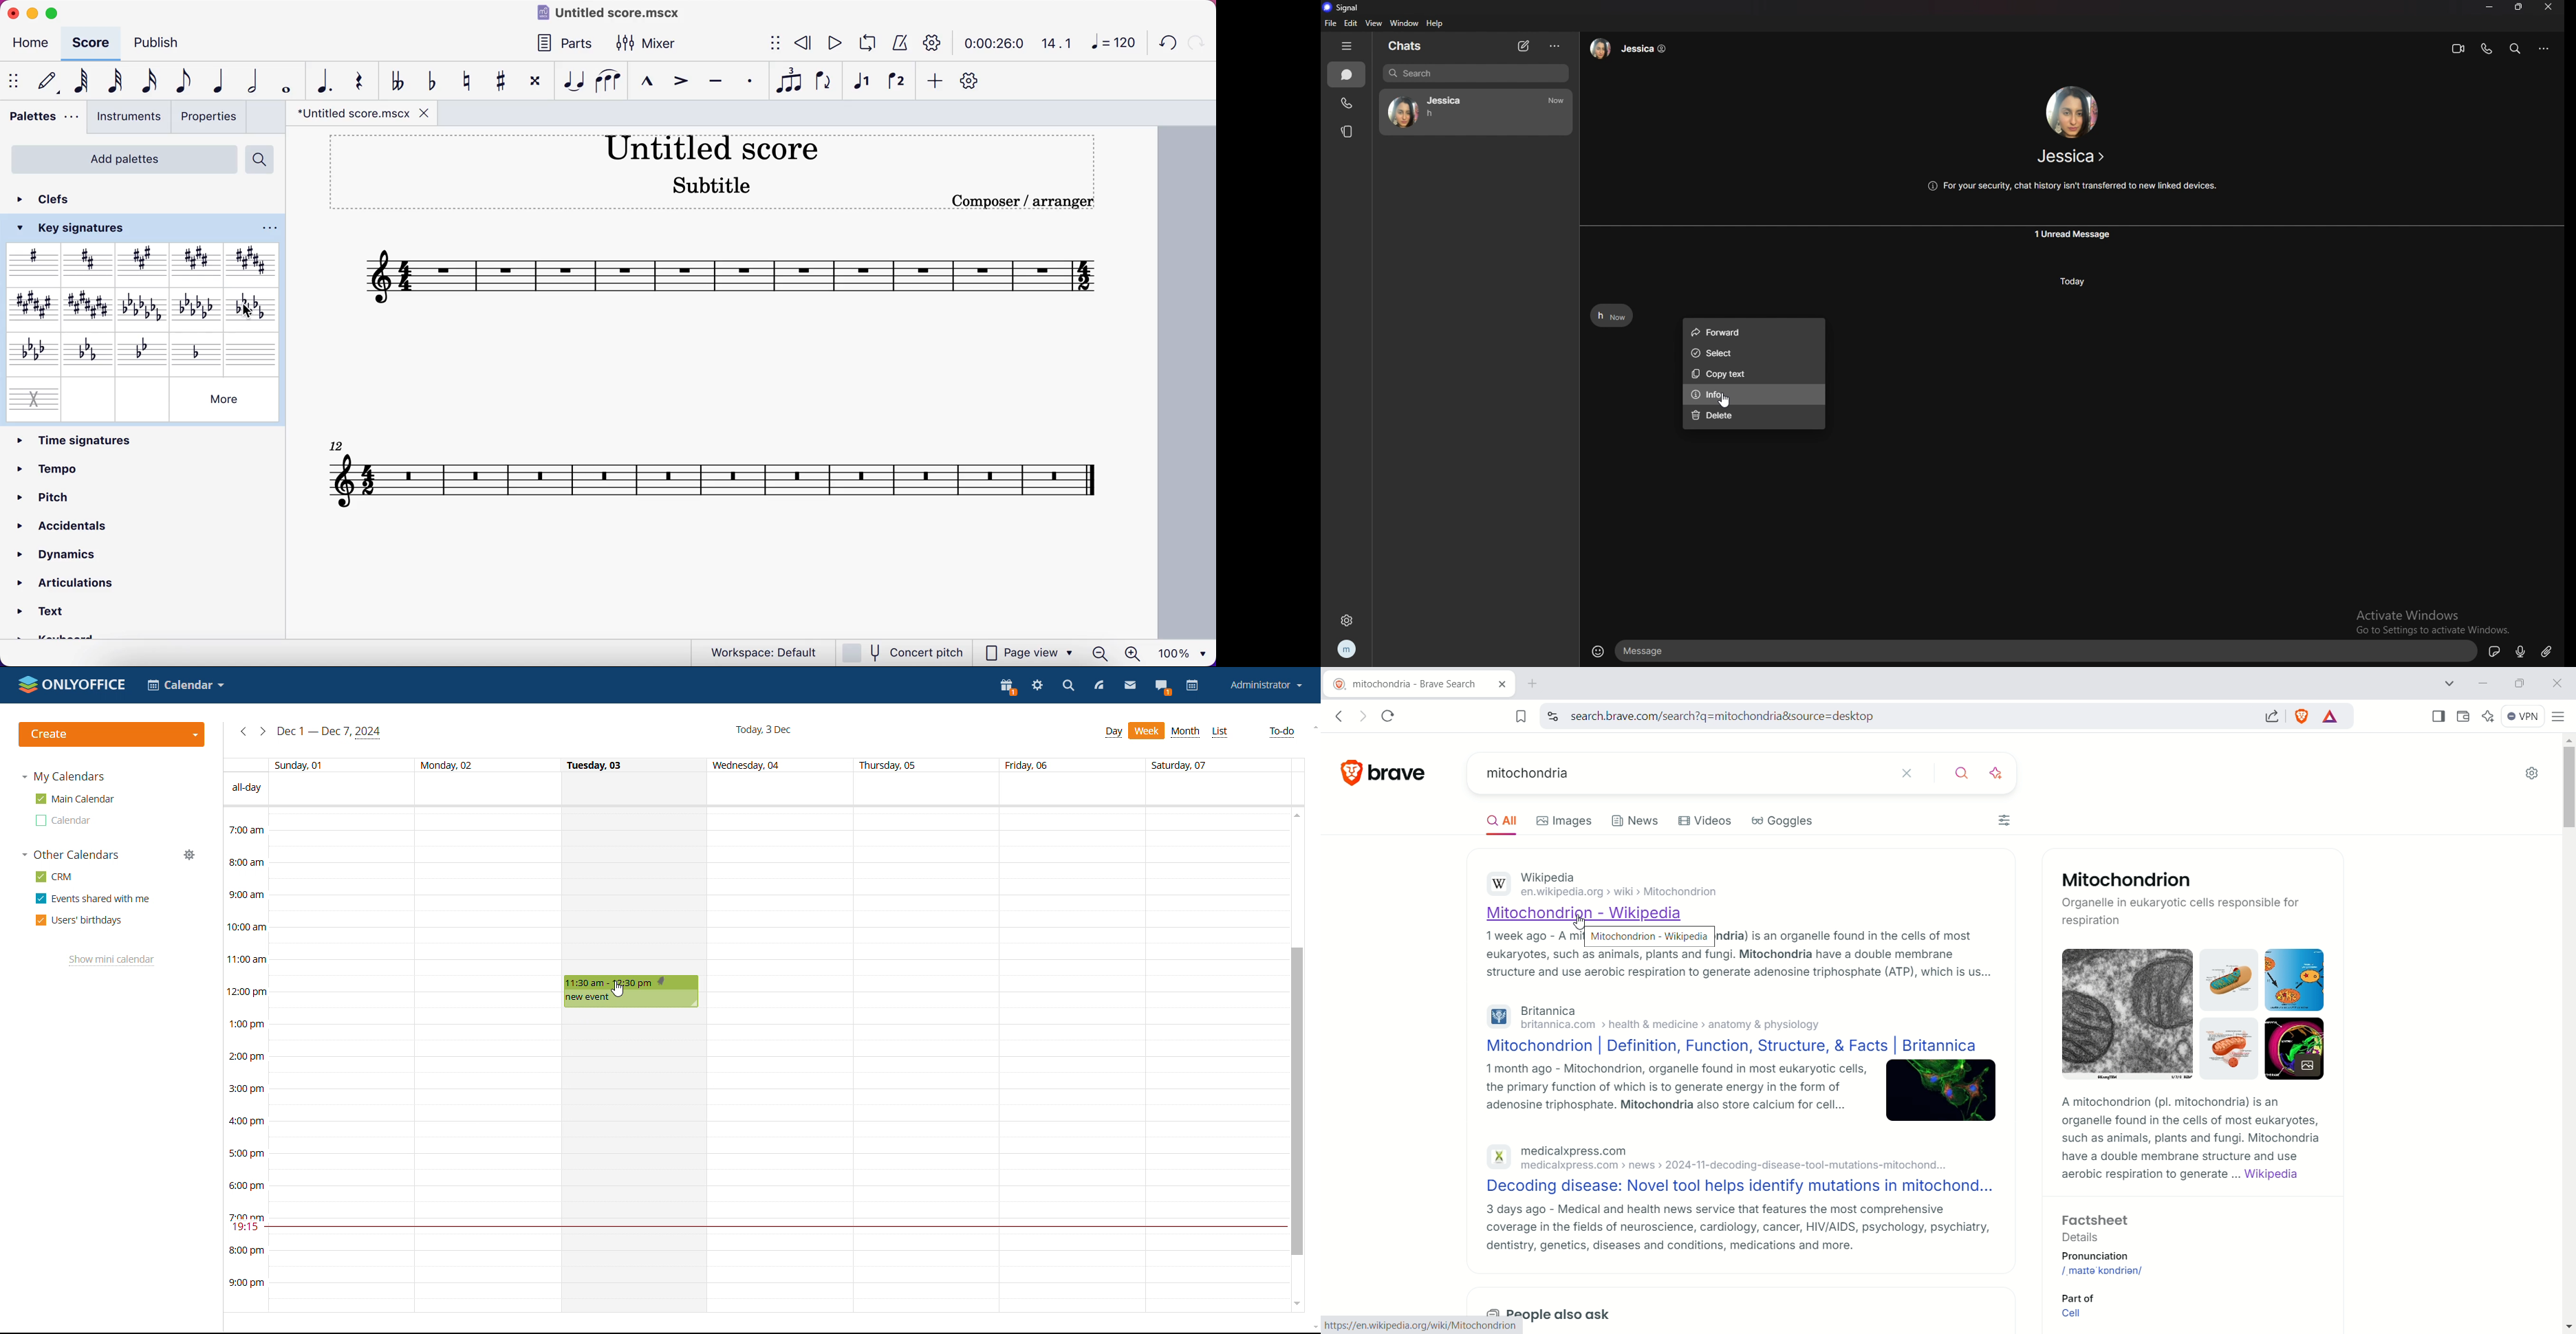 Image resolution: width=2576 pixels, height=1344 pixels. I want to click on Cell link, so click(2078, 1316).